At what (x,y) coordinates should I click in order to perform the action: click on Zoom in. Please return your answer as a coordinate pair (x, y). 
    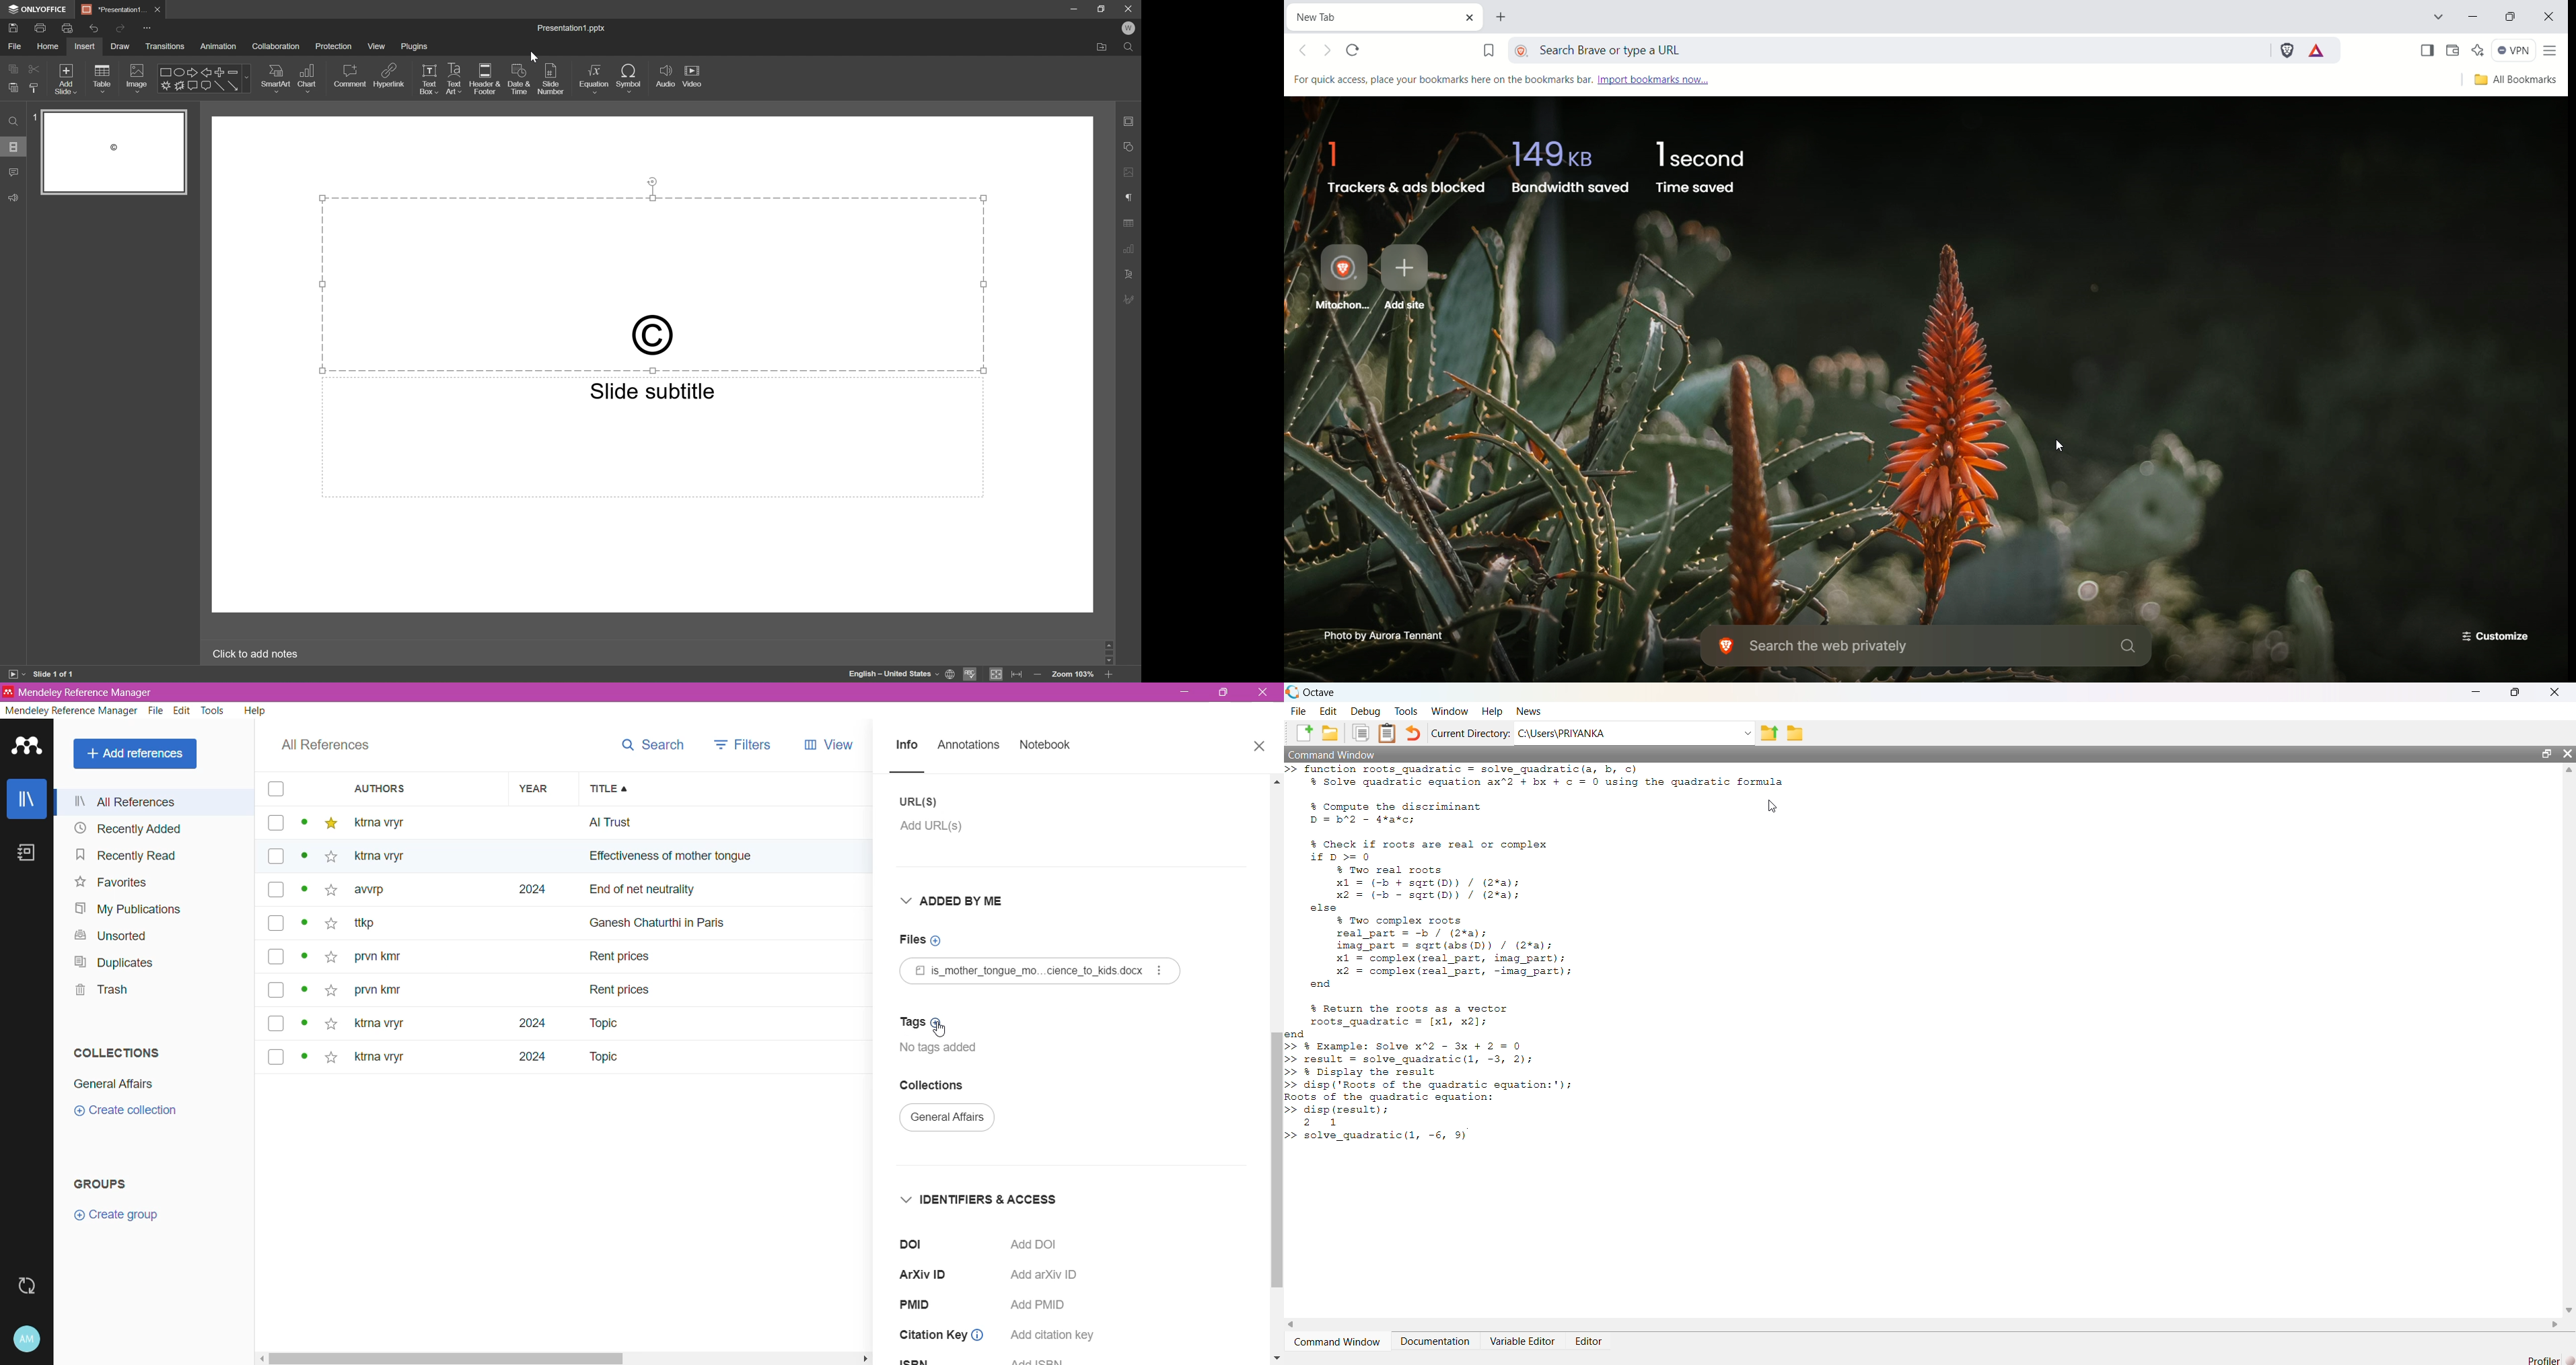
    Looking at the image, I should click on (1108, 676).